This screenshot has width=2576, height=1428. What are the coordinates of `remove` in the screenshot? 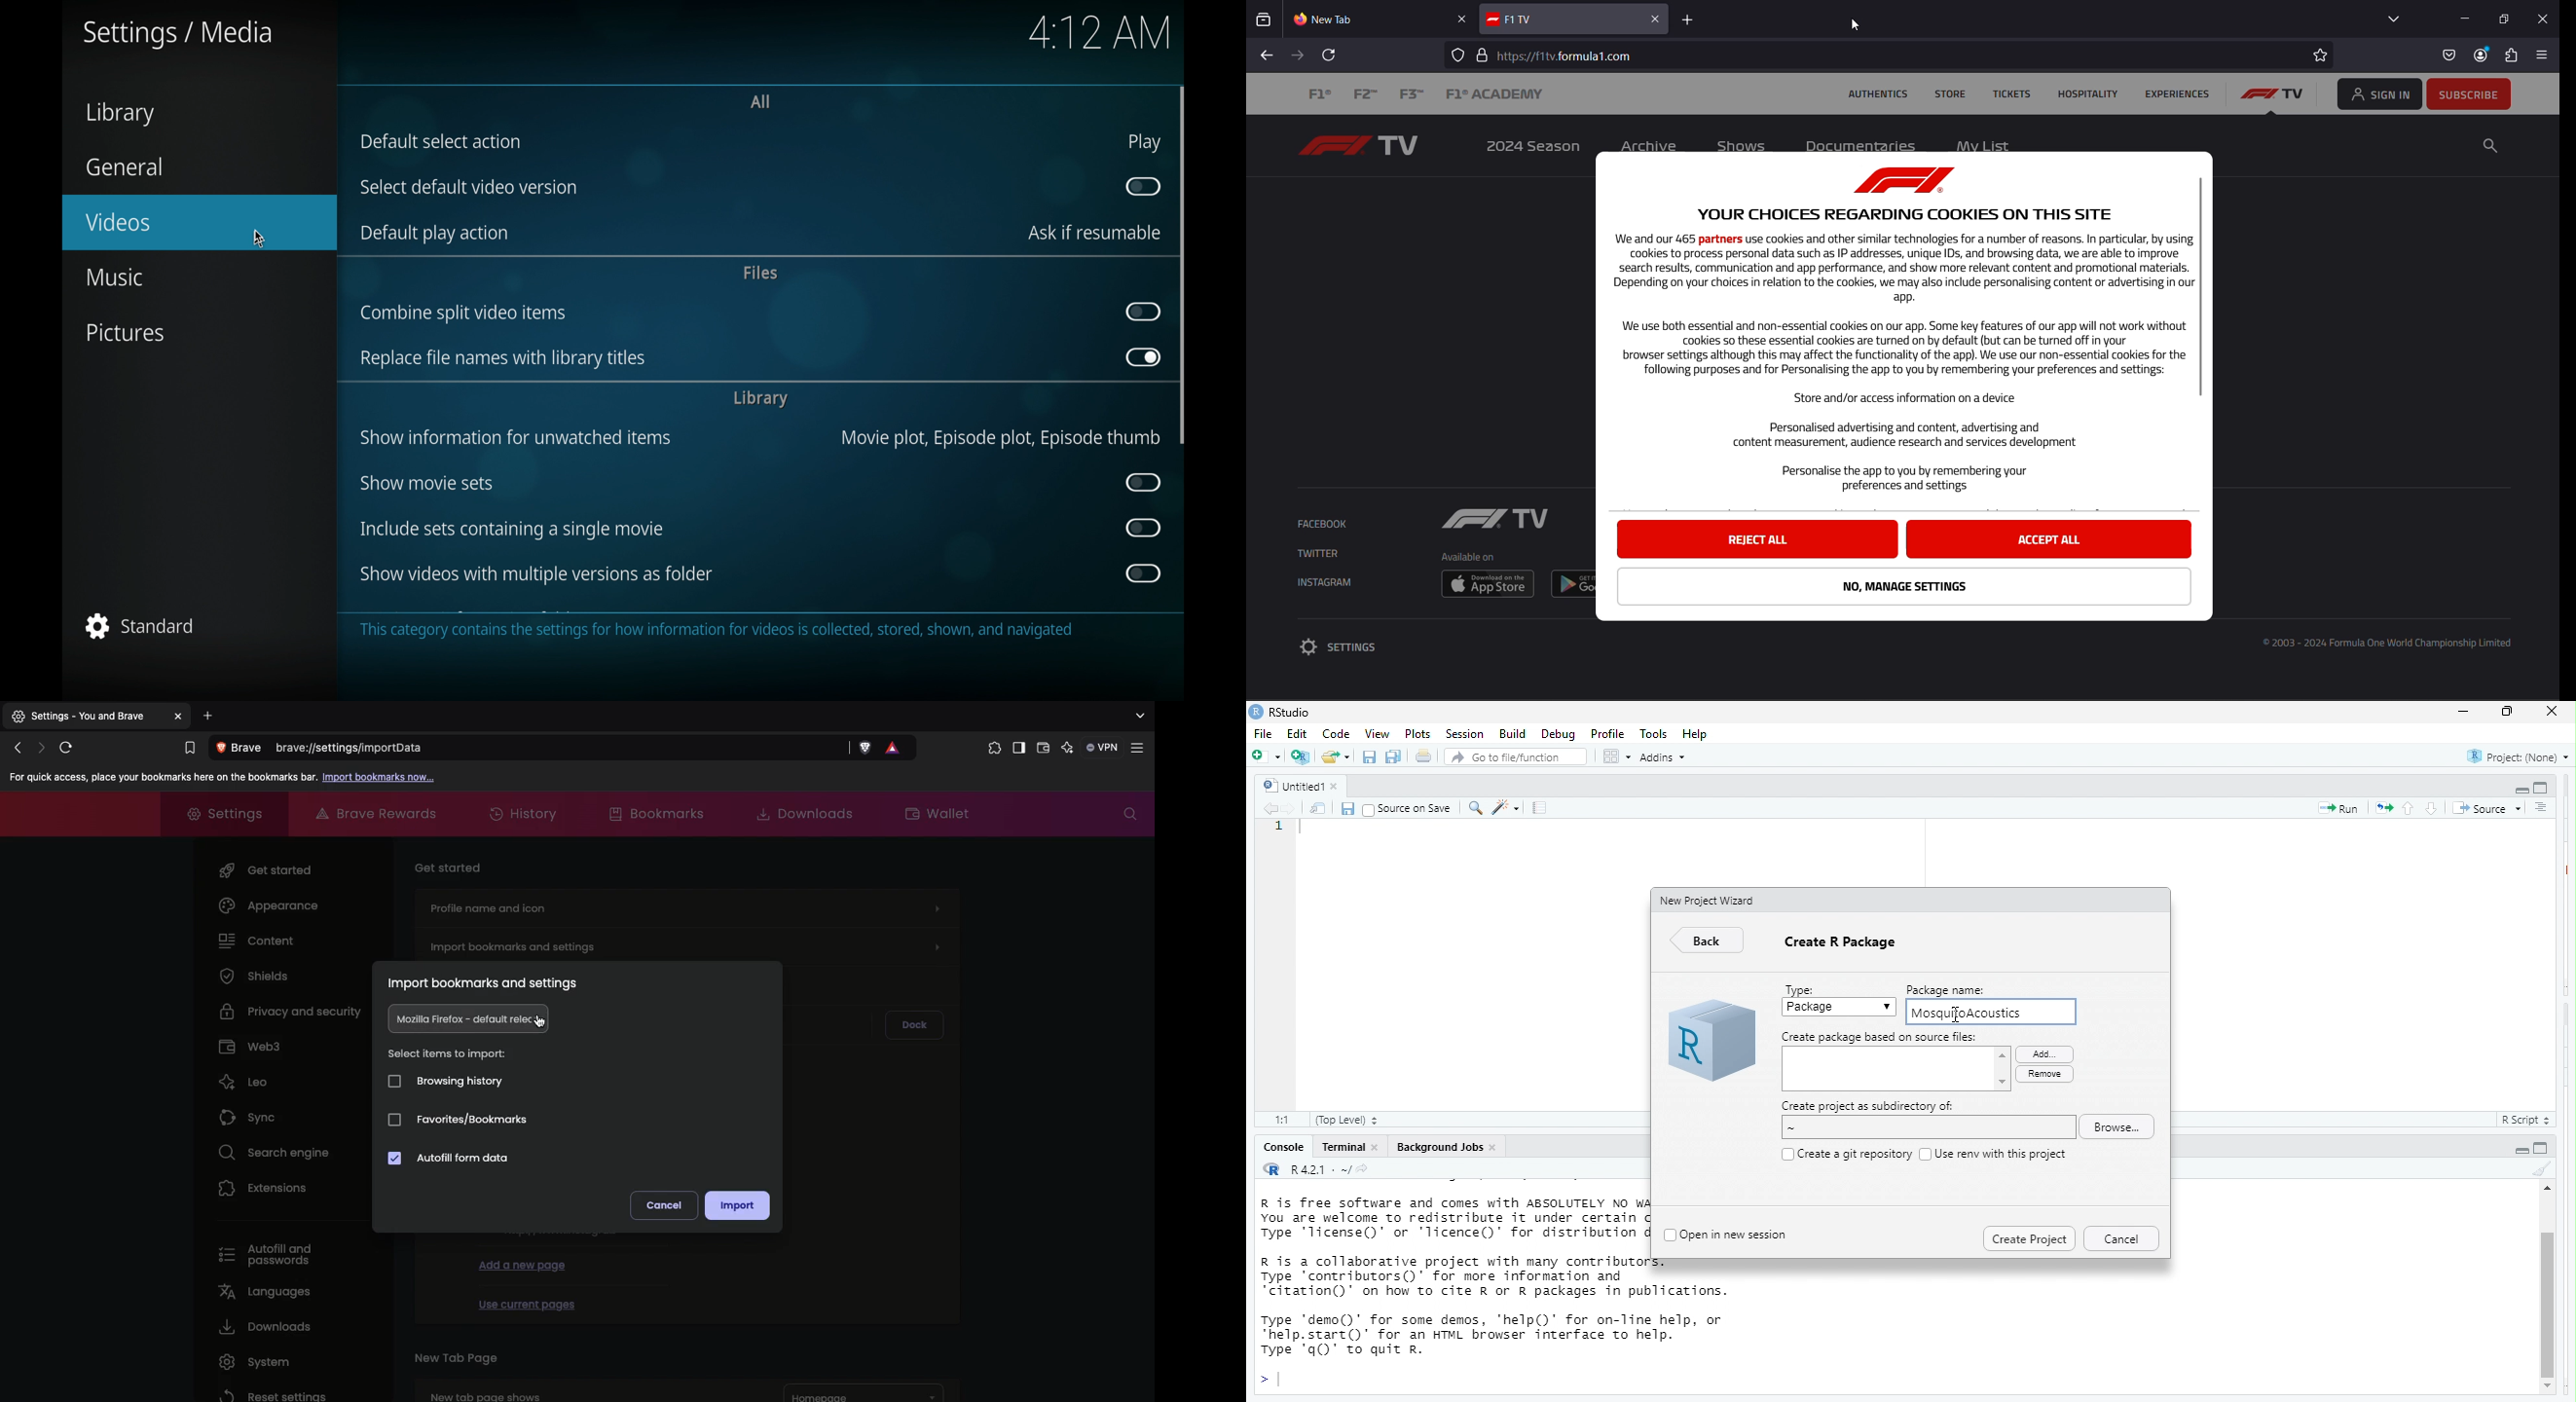 It's located at (2043, 1074).